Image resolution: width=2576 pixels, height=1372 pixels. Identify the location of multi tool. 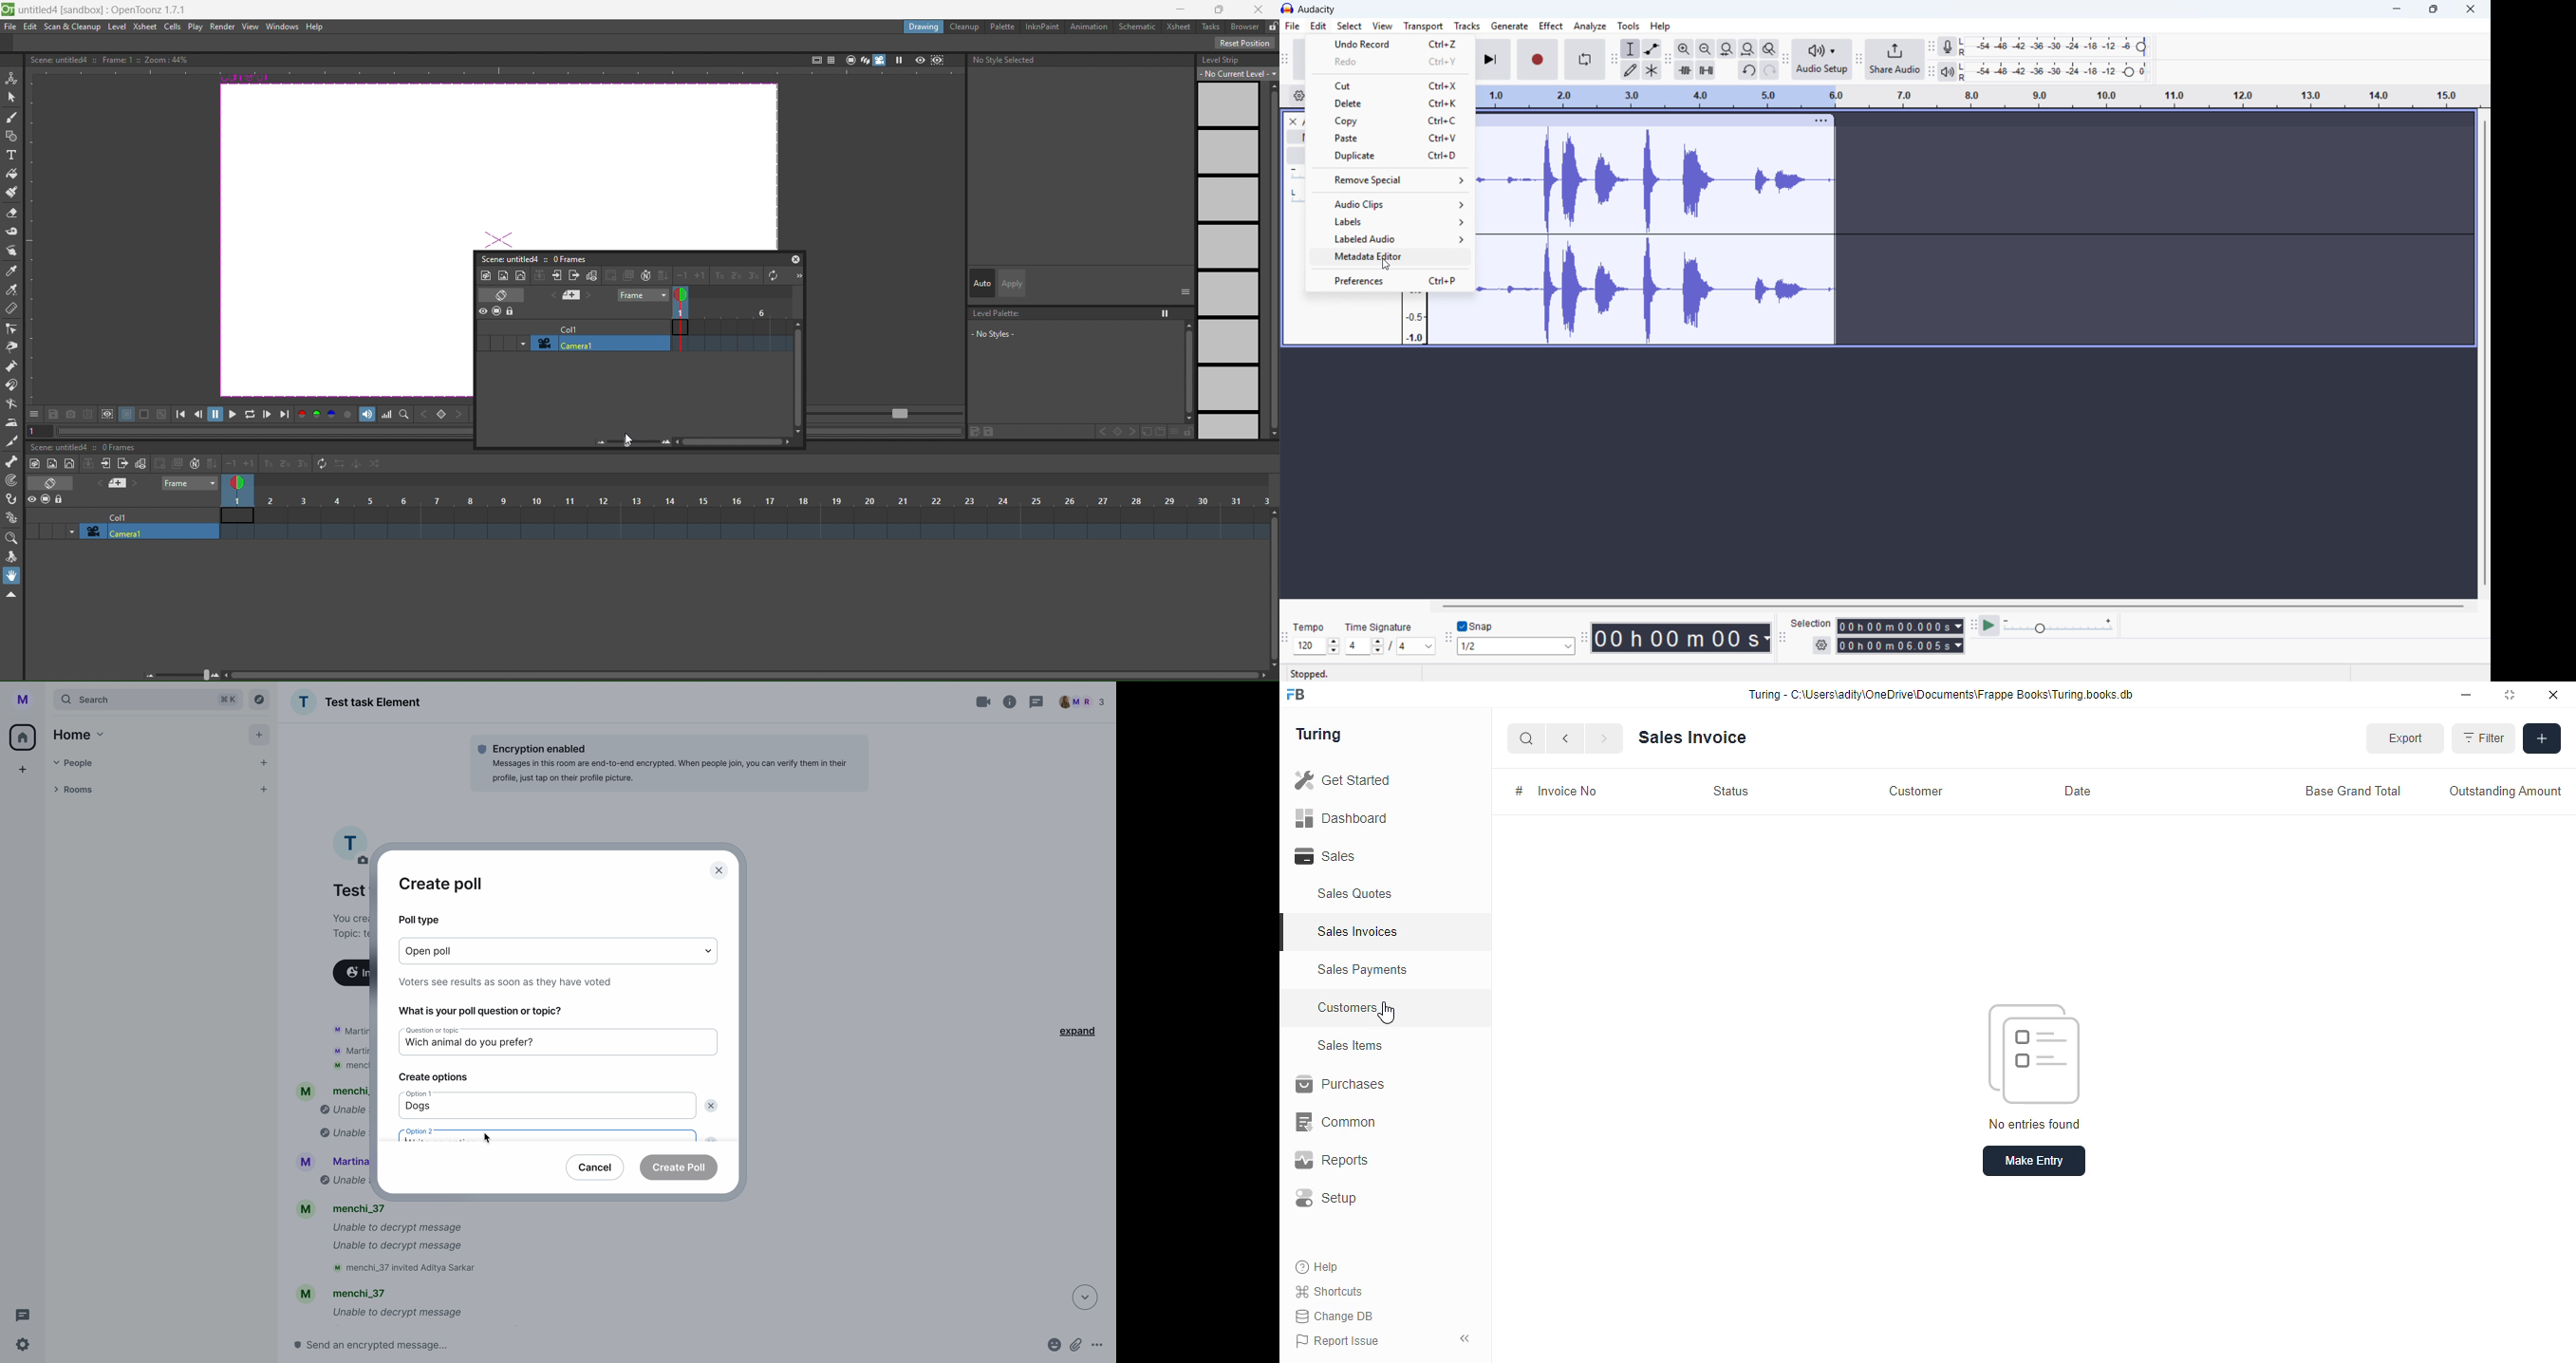
(1652, 71).